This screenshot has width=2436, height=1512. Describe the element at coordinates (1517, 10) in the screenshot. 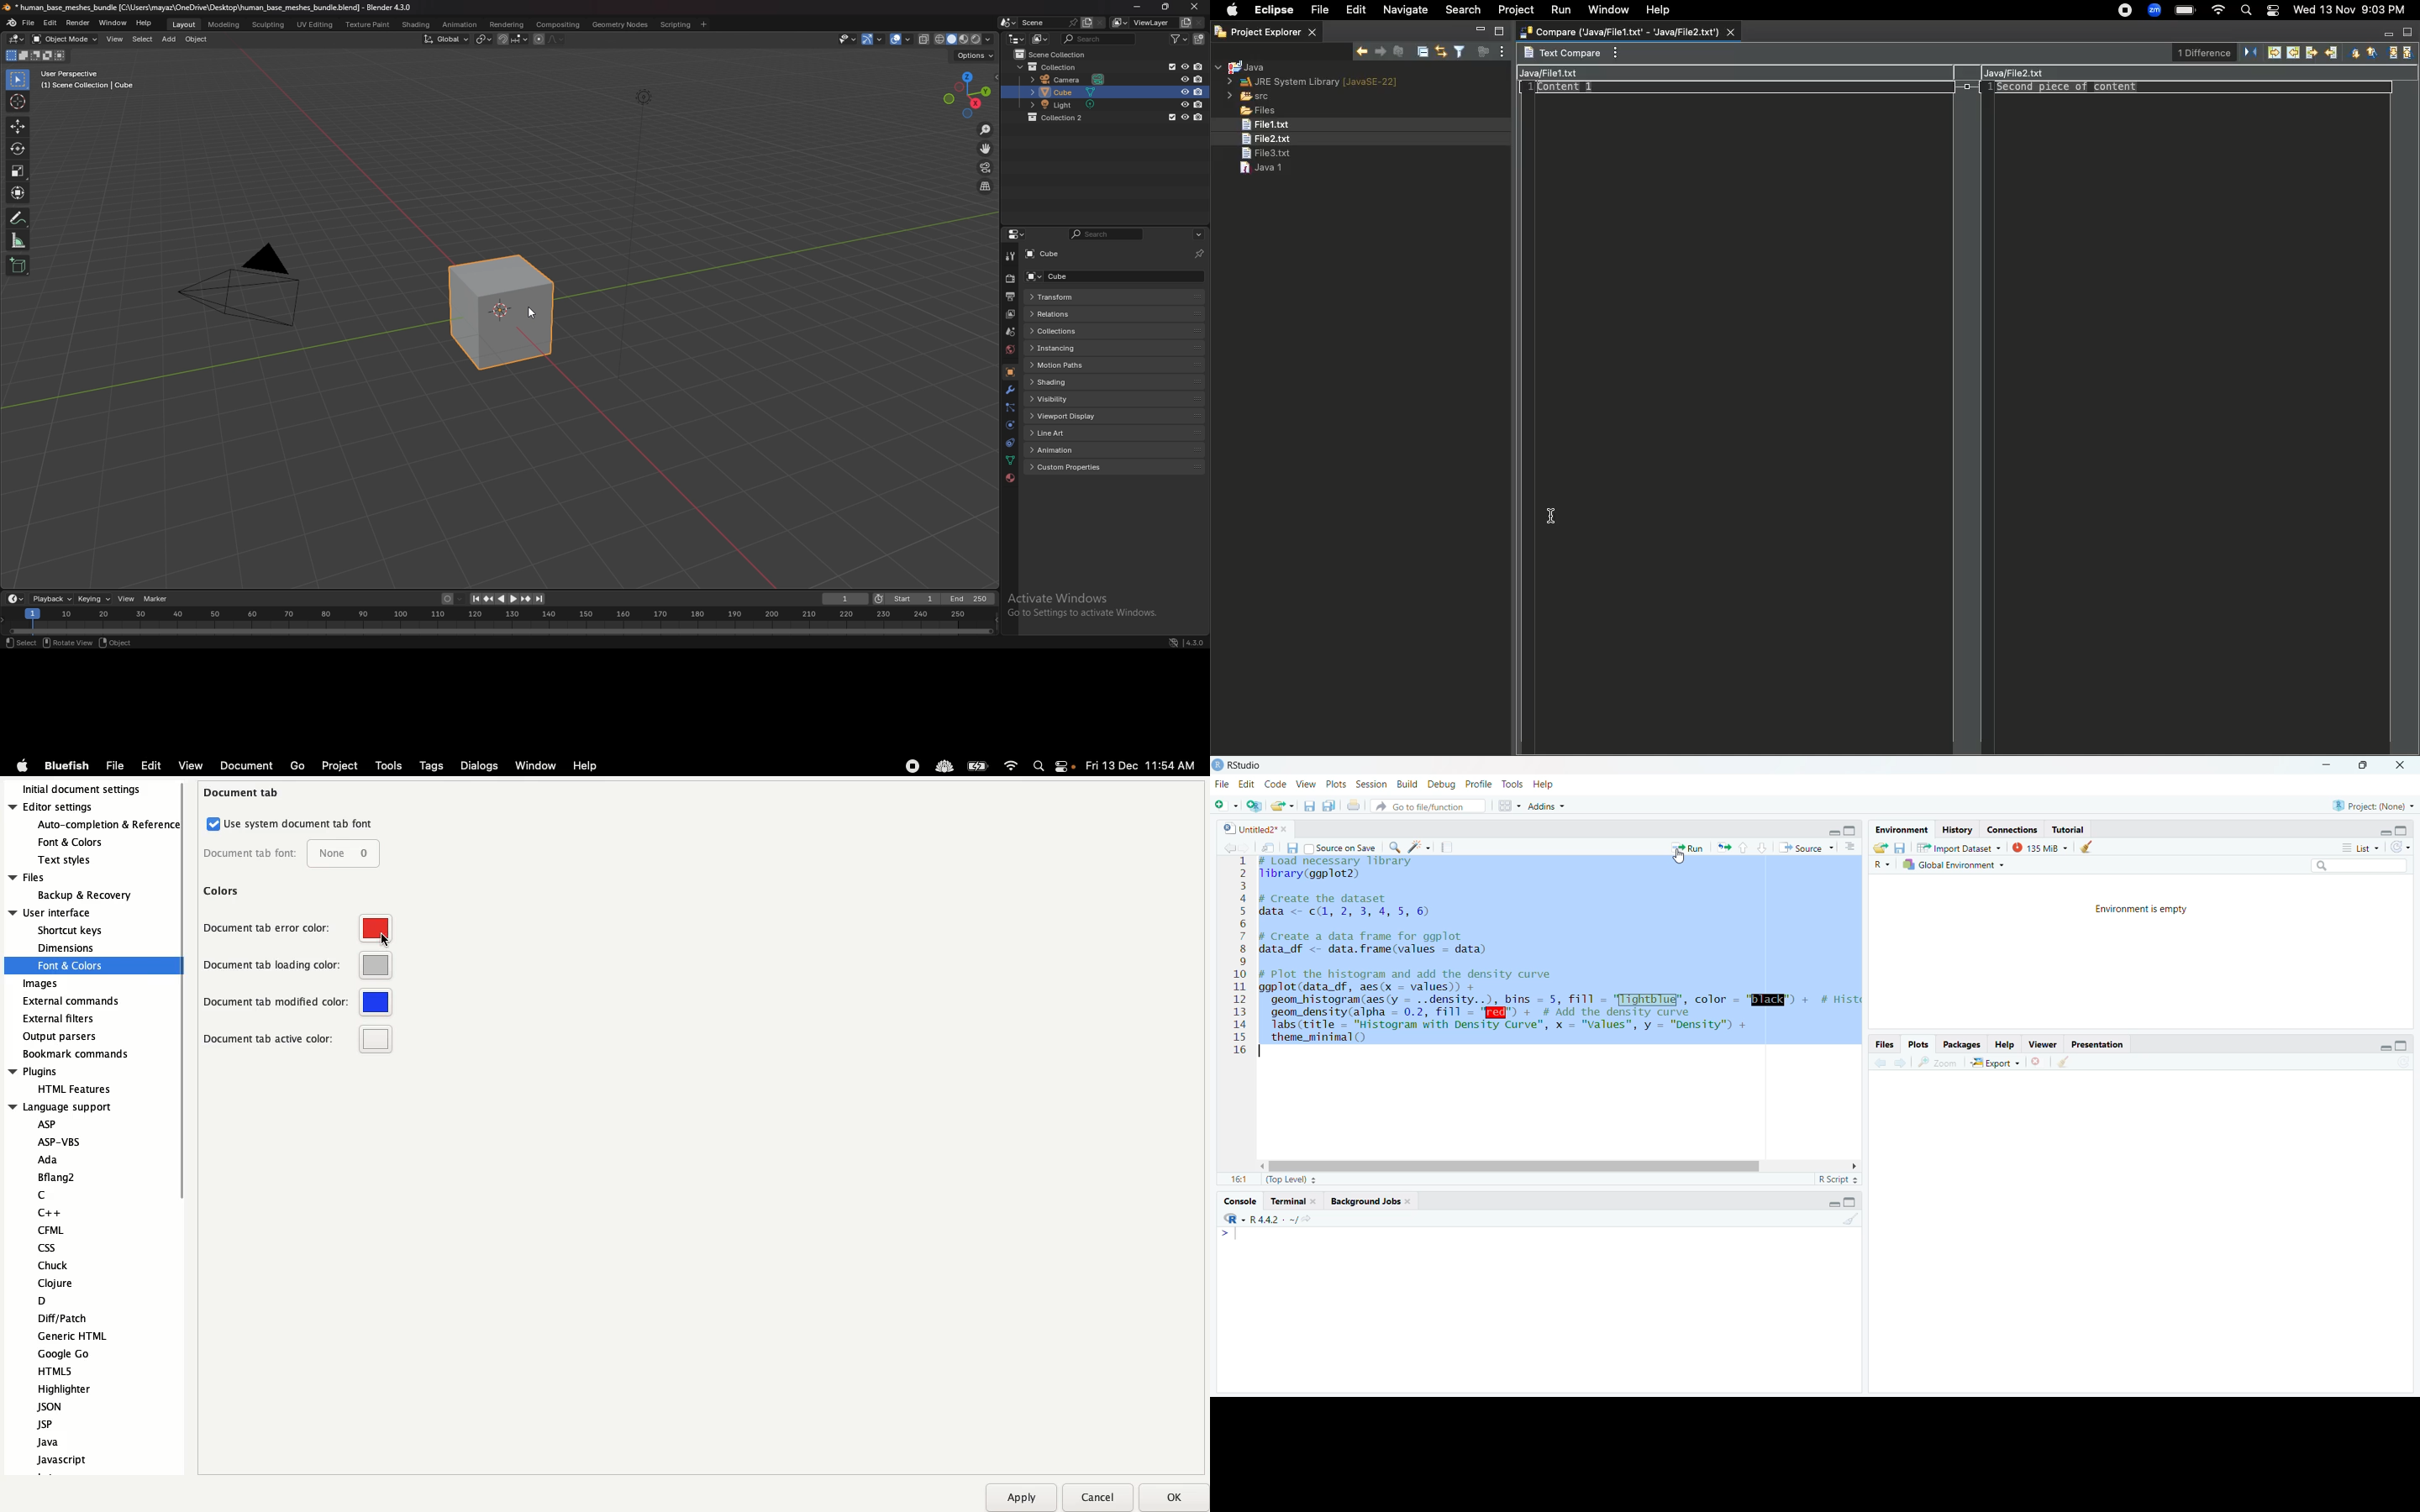

I see `Project` at that location.